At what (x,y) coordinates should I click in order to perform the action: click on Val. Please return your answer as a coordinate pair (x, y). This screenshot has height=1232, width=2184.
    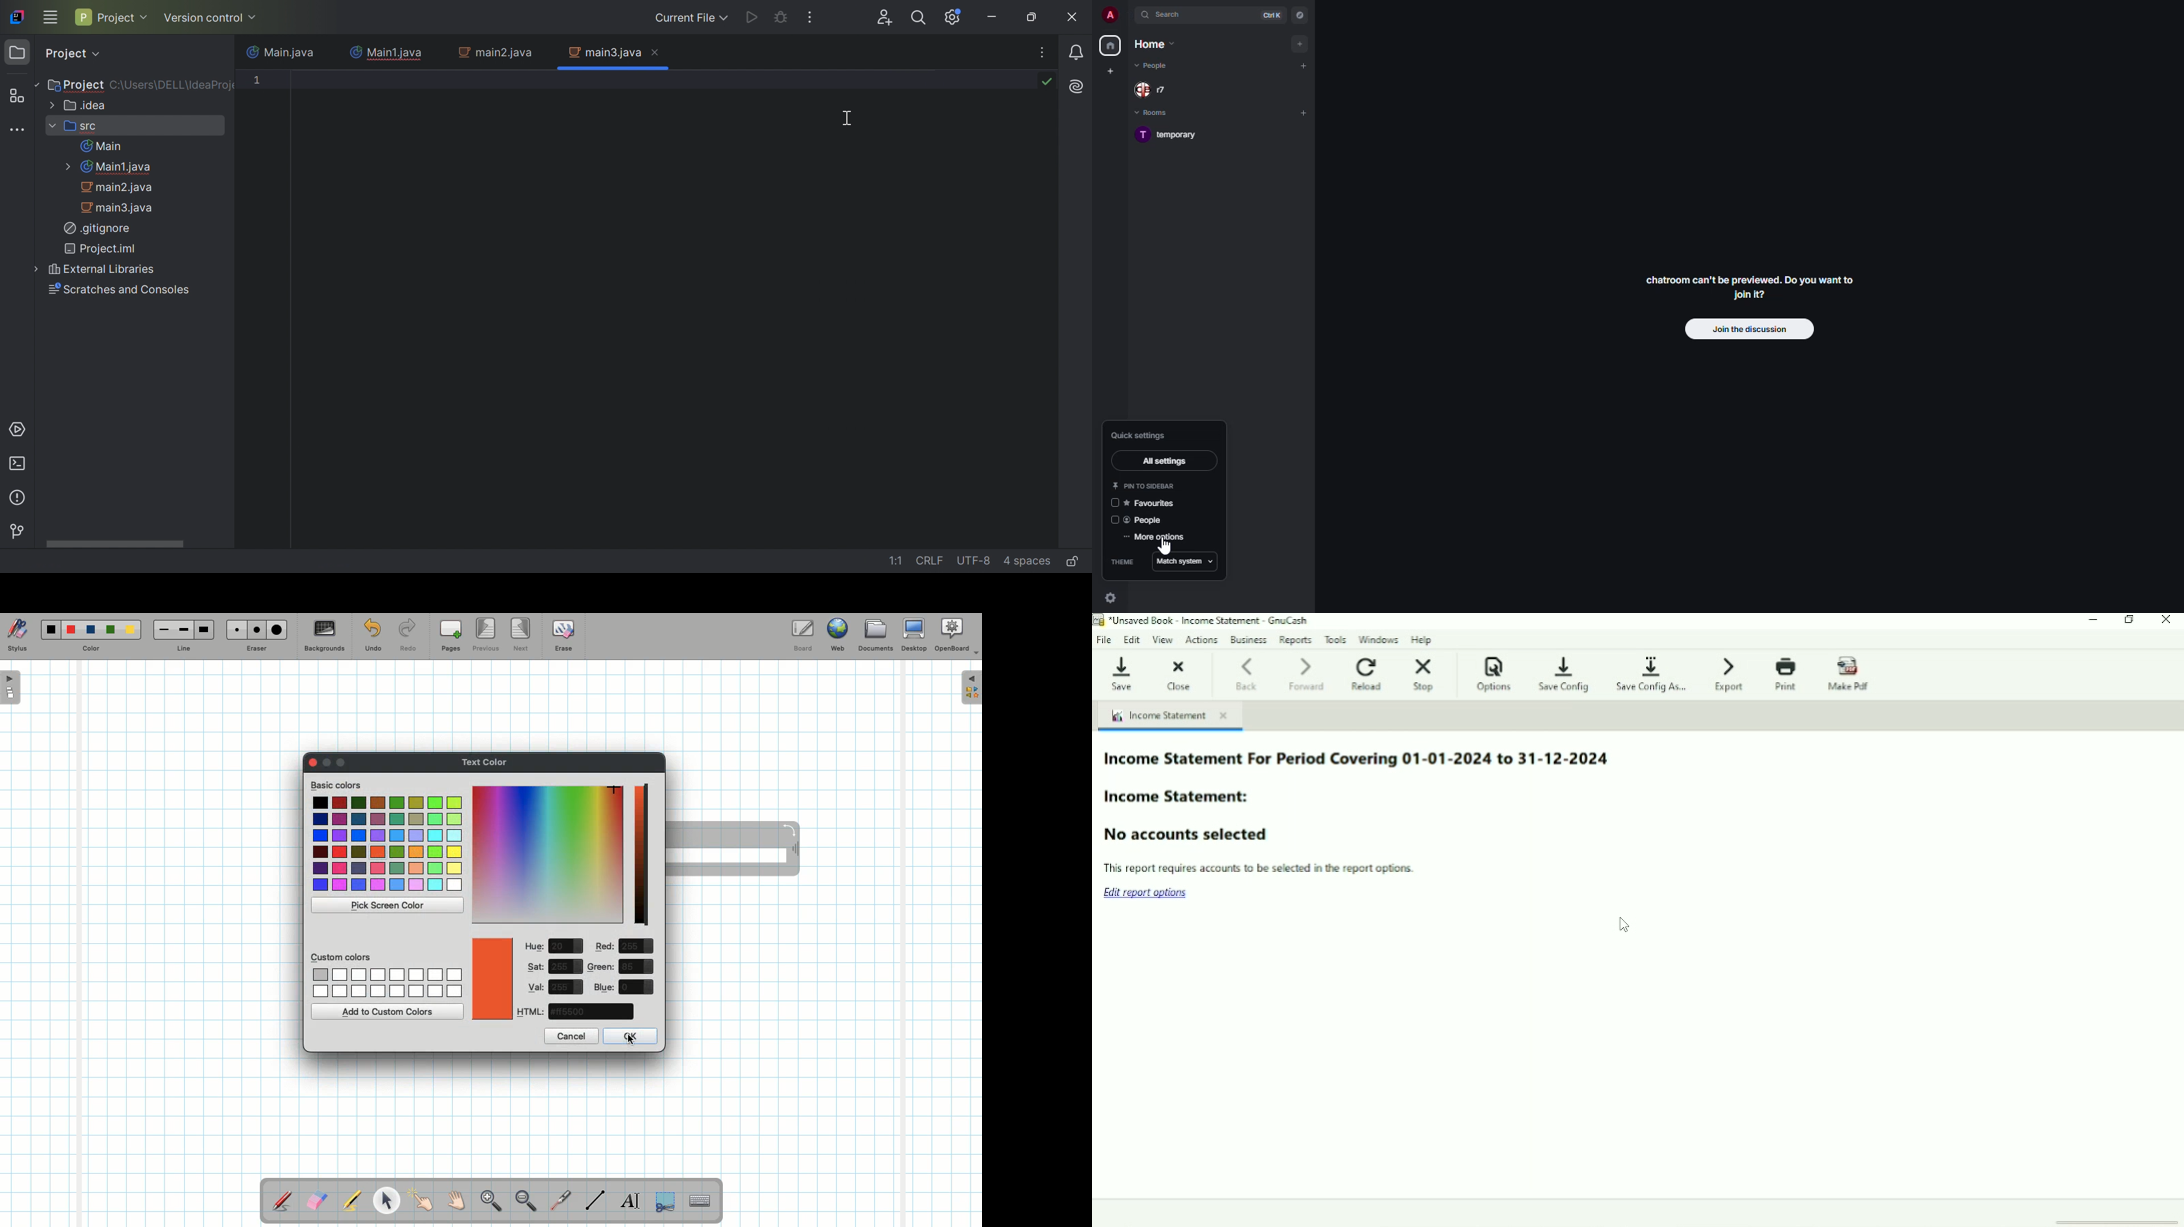
    Looking at the image, I should click on (536, 987).